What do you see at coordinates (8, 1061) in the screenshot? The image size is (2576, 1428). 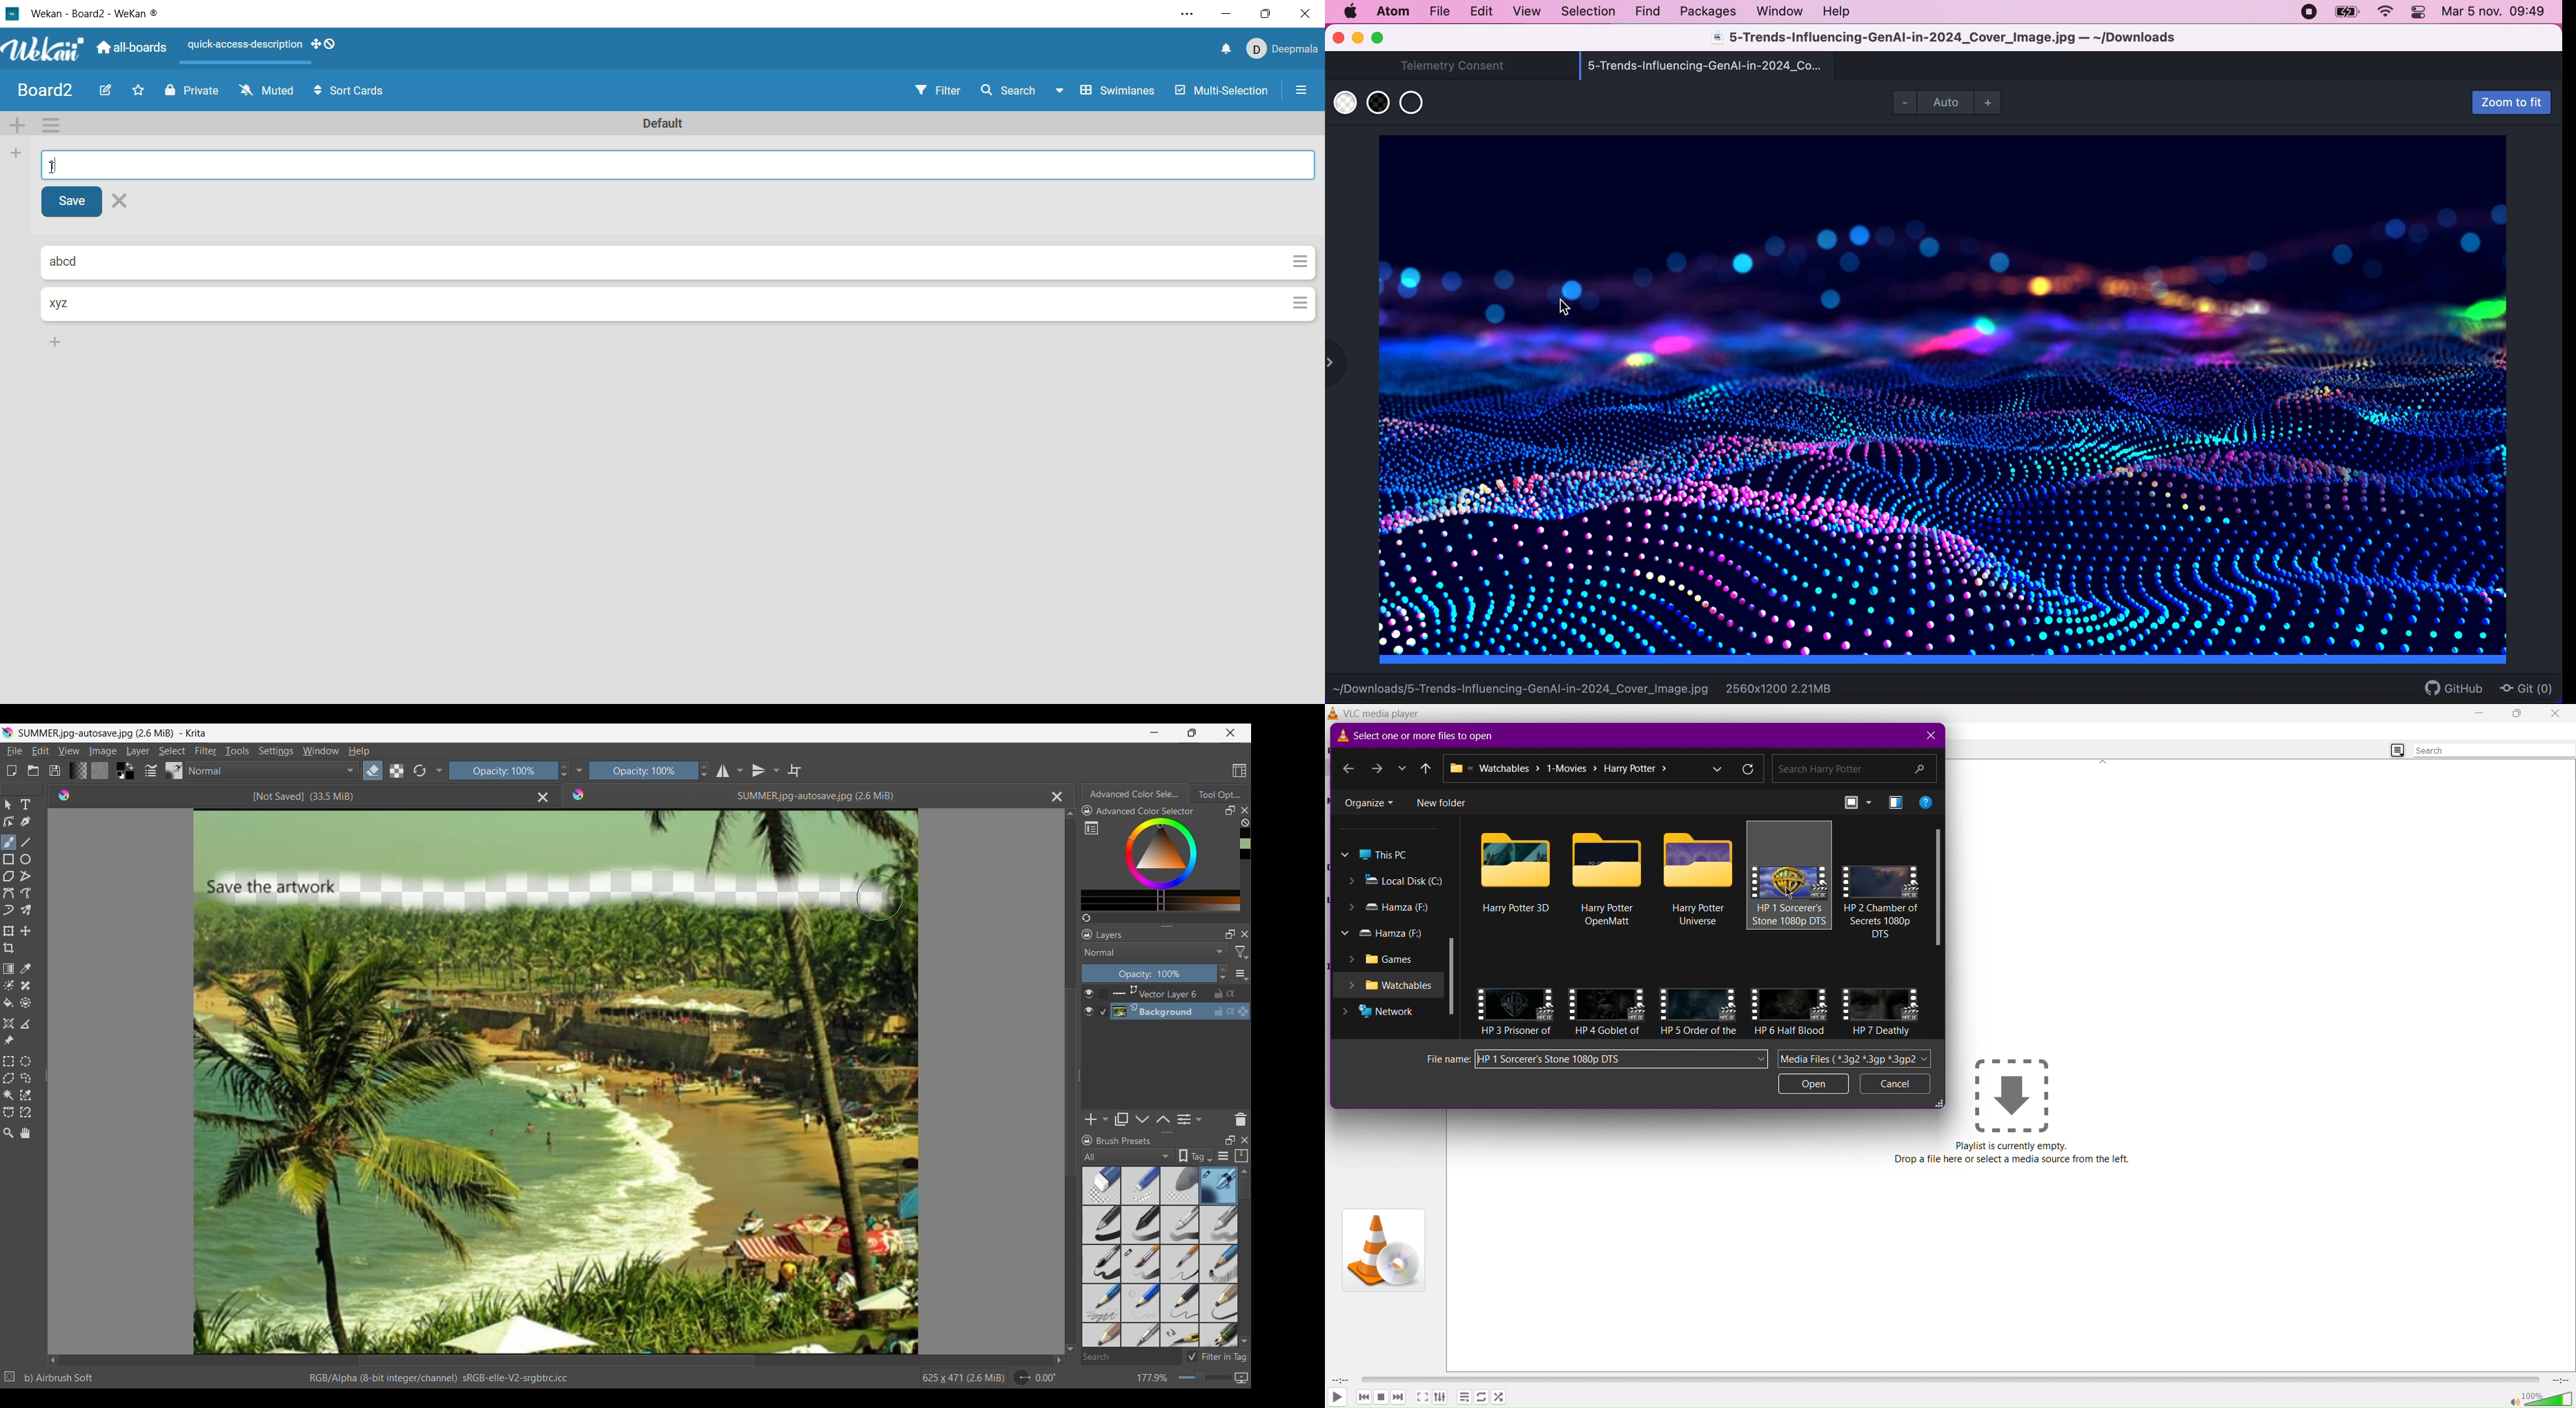 I see `Rectangular selection tool` at bounding box center [8, 1061].